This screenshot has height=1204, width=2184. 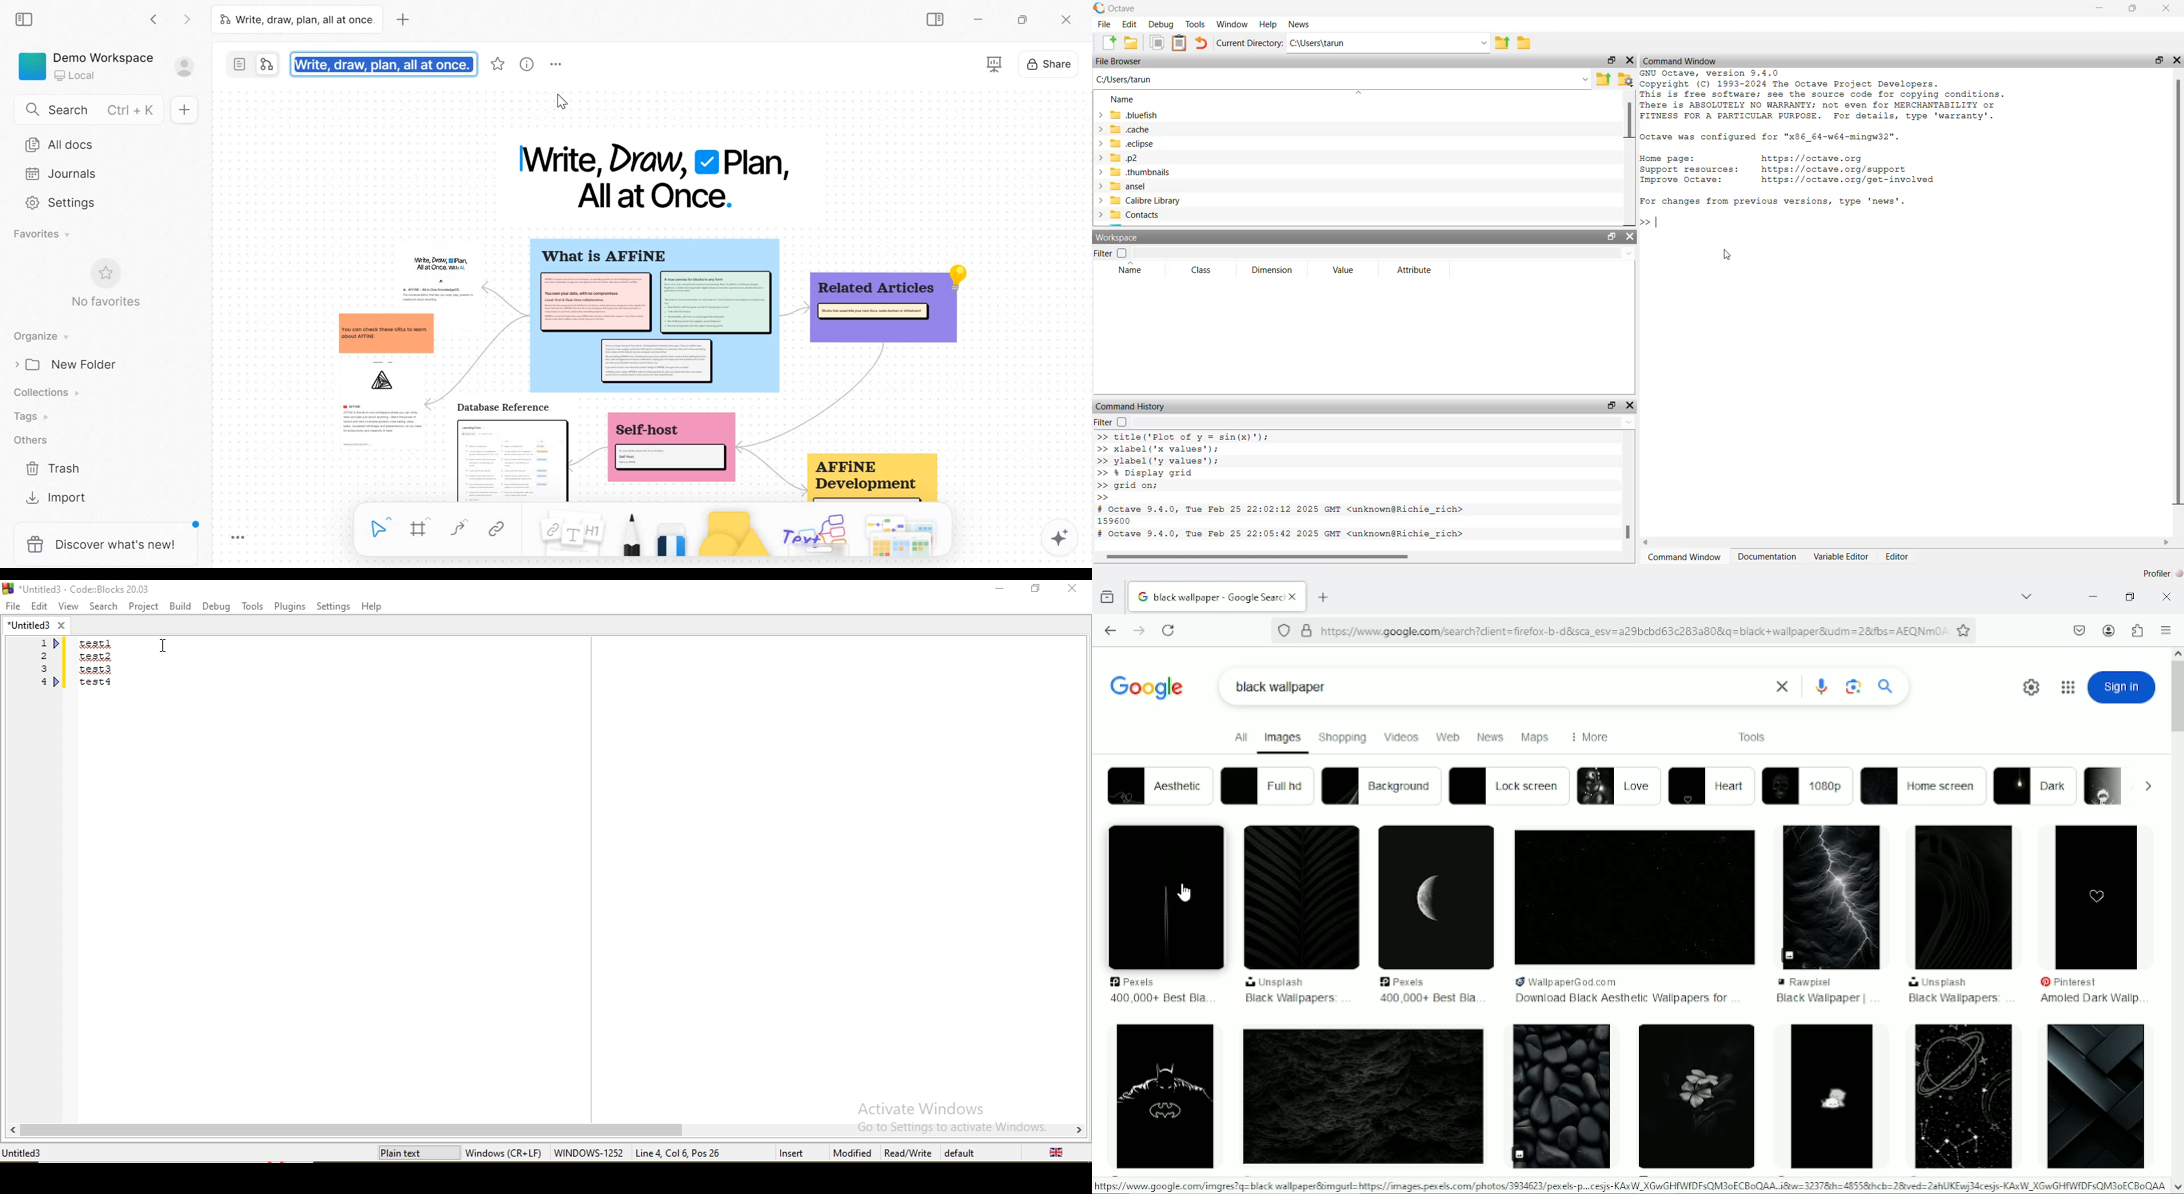 What do you see at coordinates (1129, 130) in the screenshot?
I see `.cache` at bounding box center [1129, 130].